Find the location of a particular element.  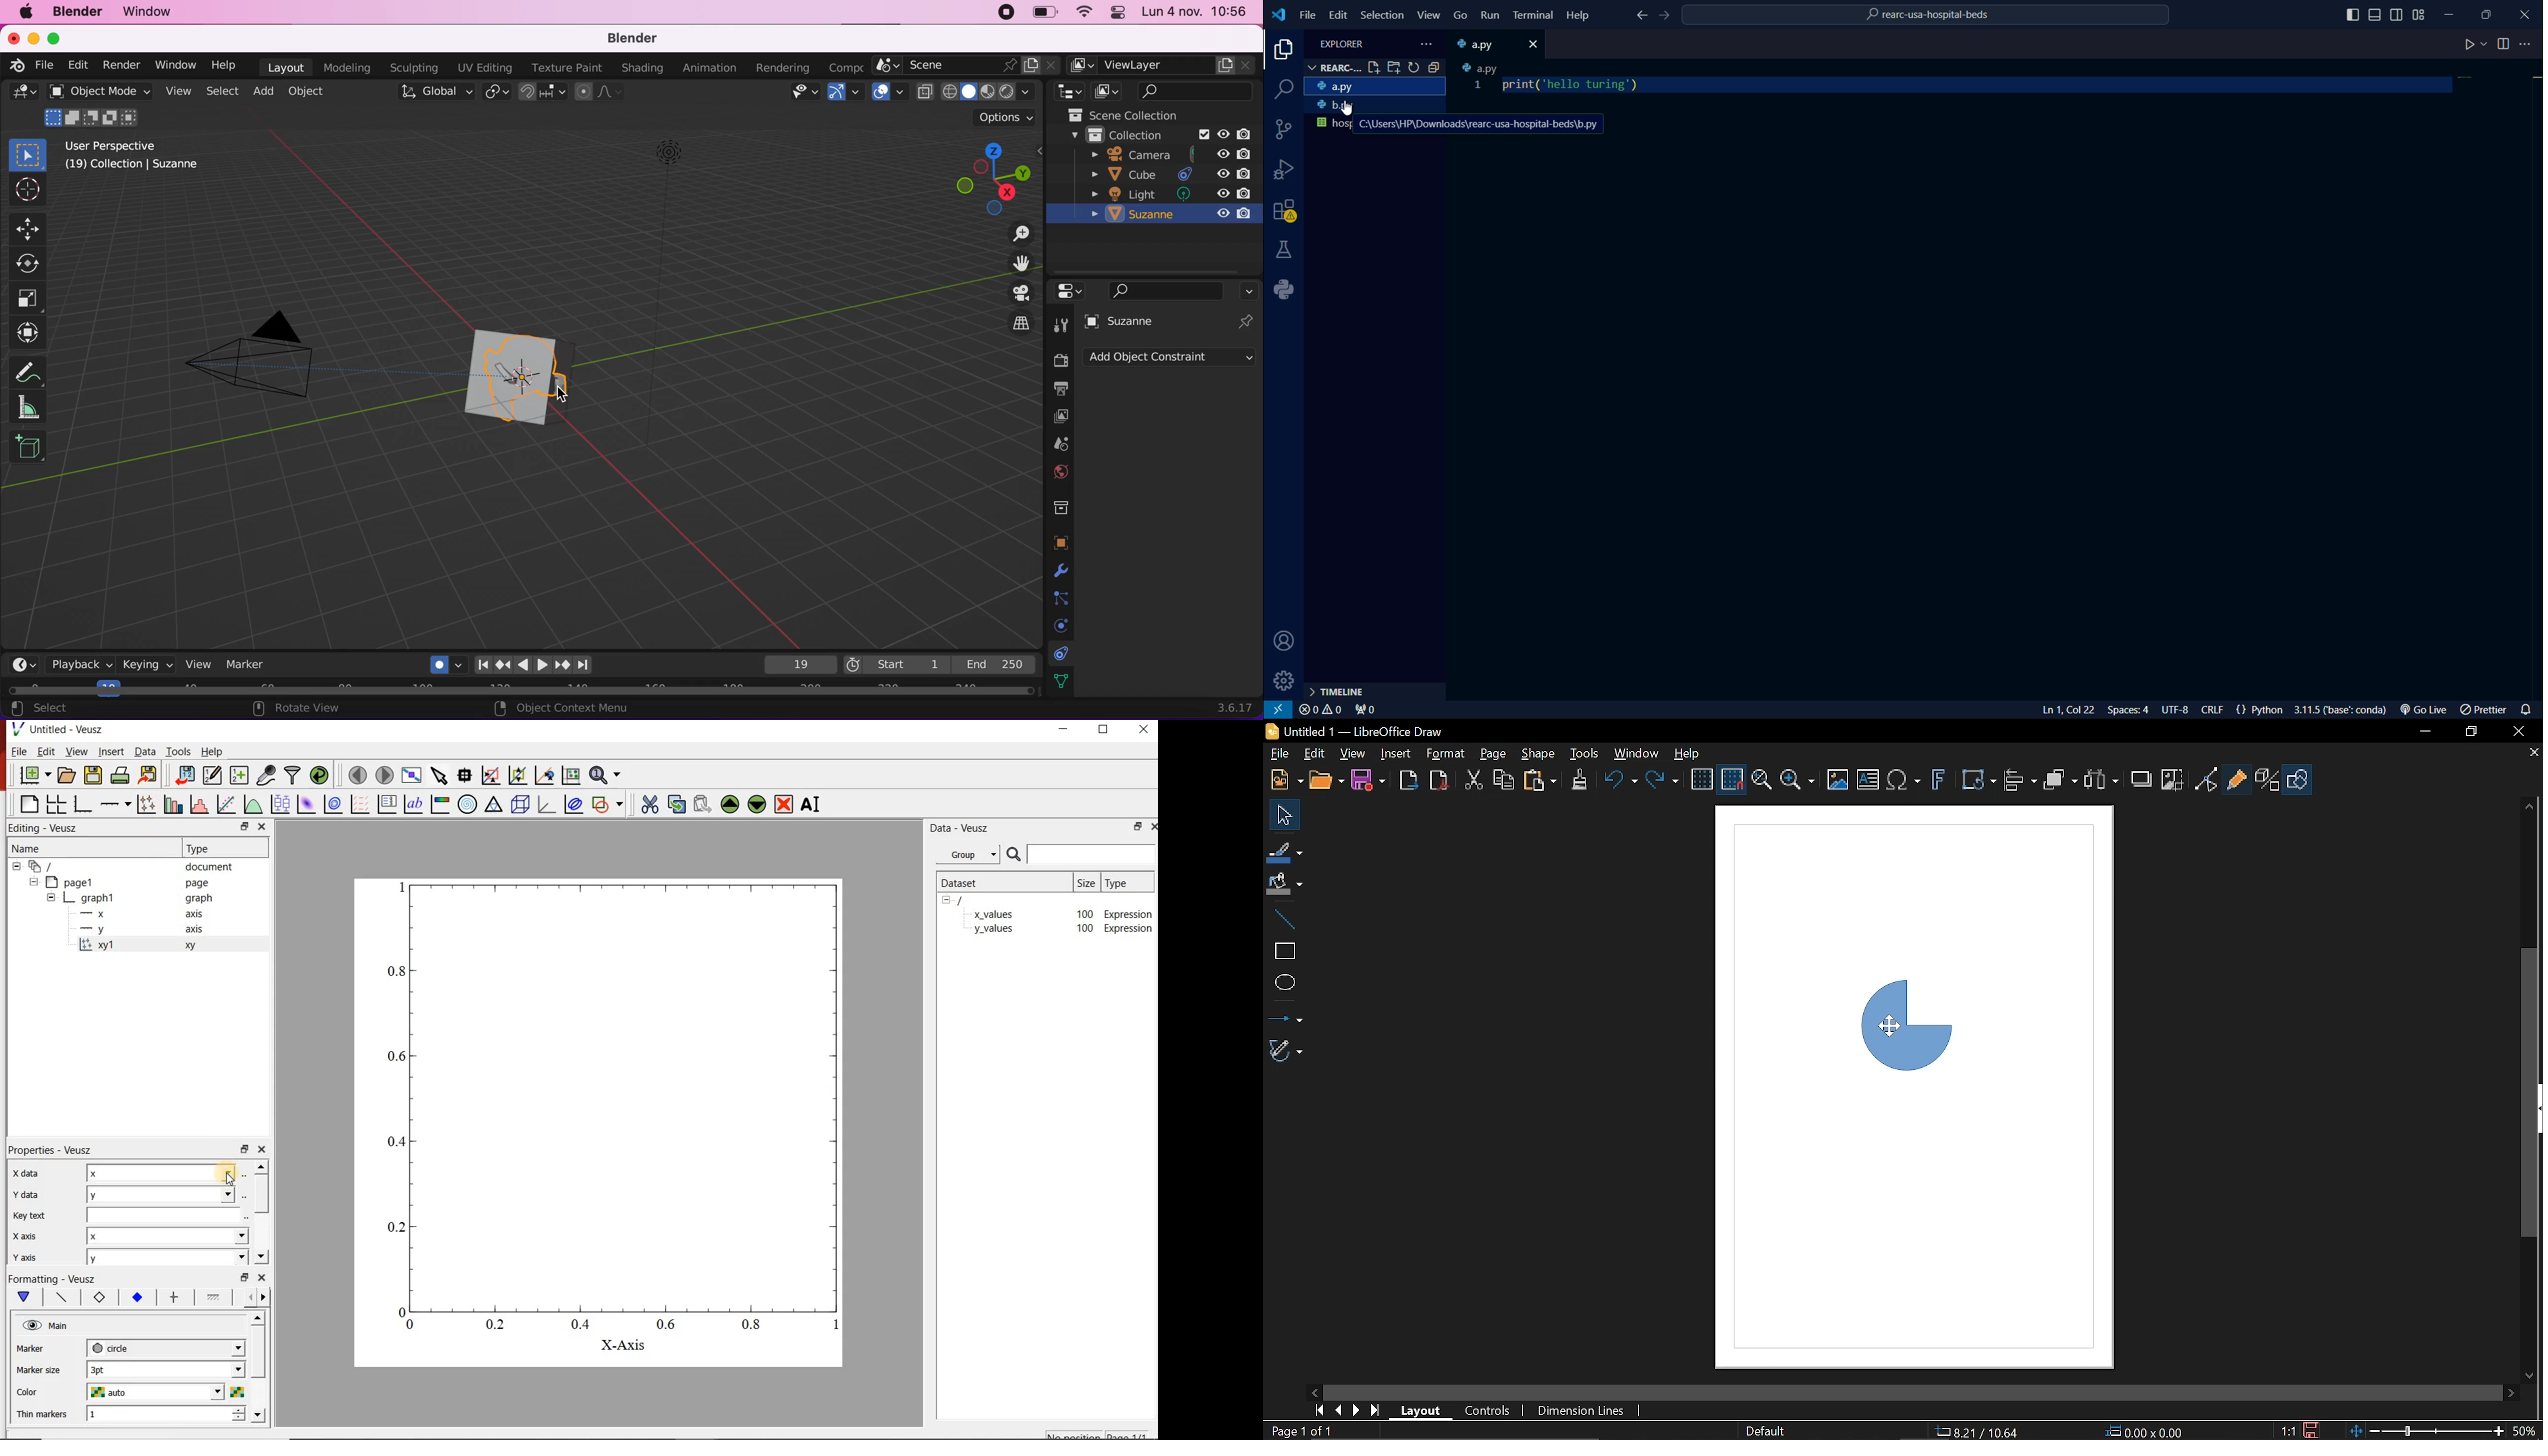

testing is located at coordinates (1286, 251).